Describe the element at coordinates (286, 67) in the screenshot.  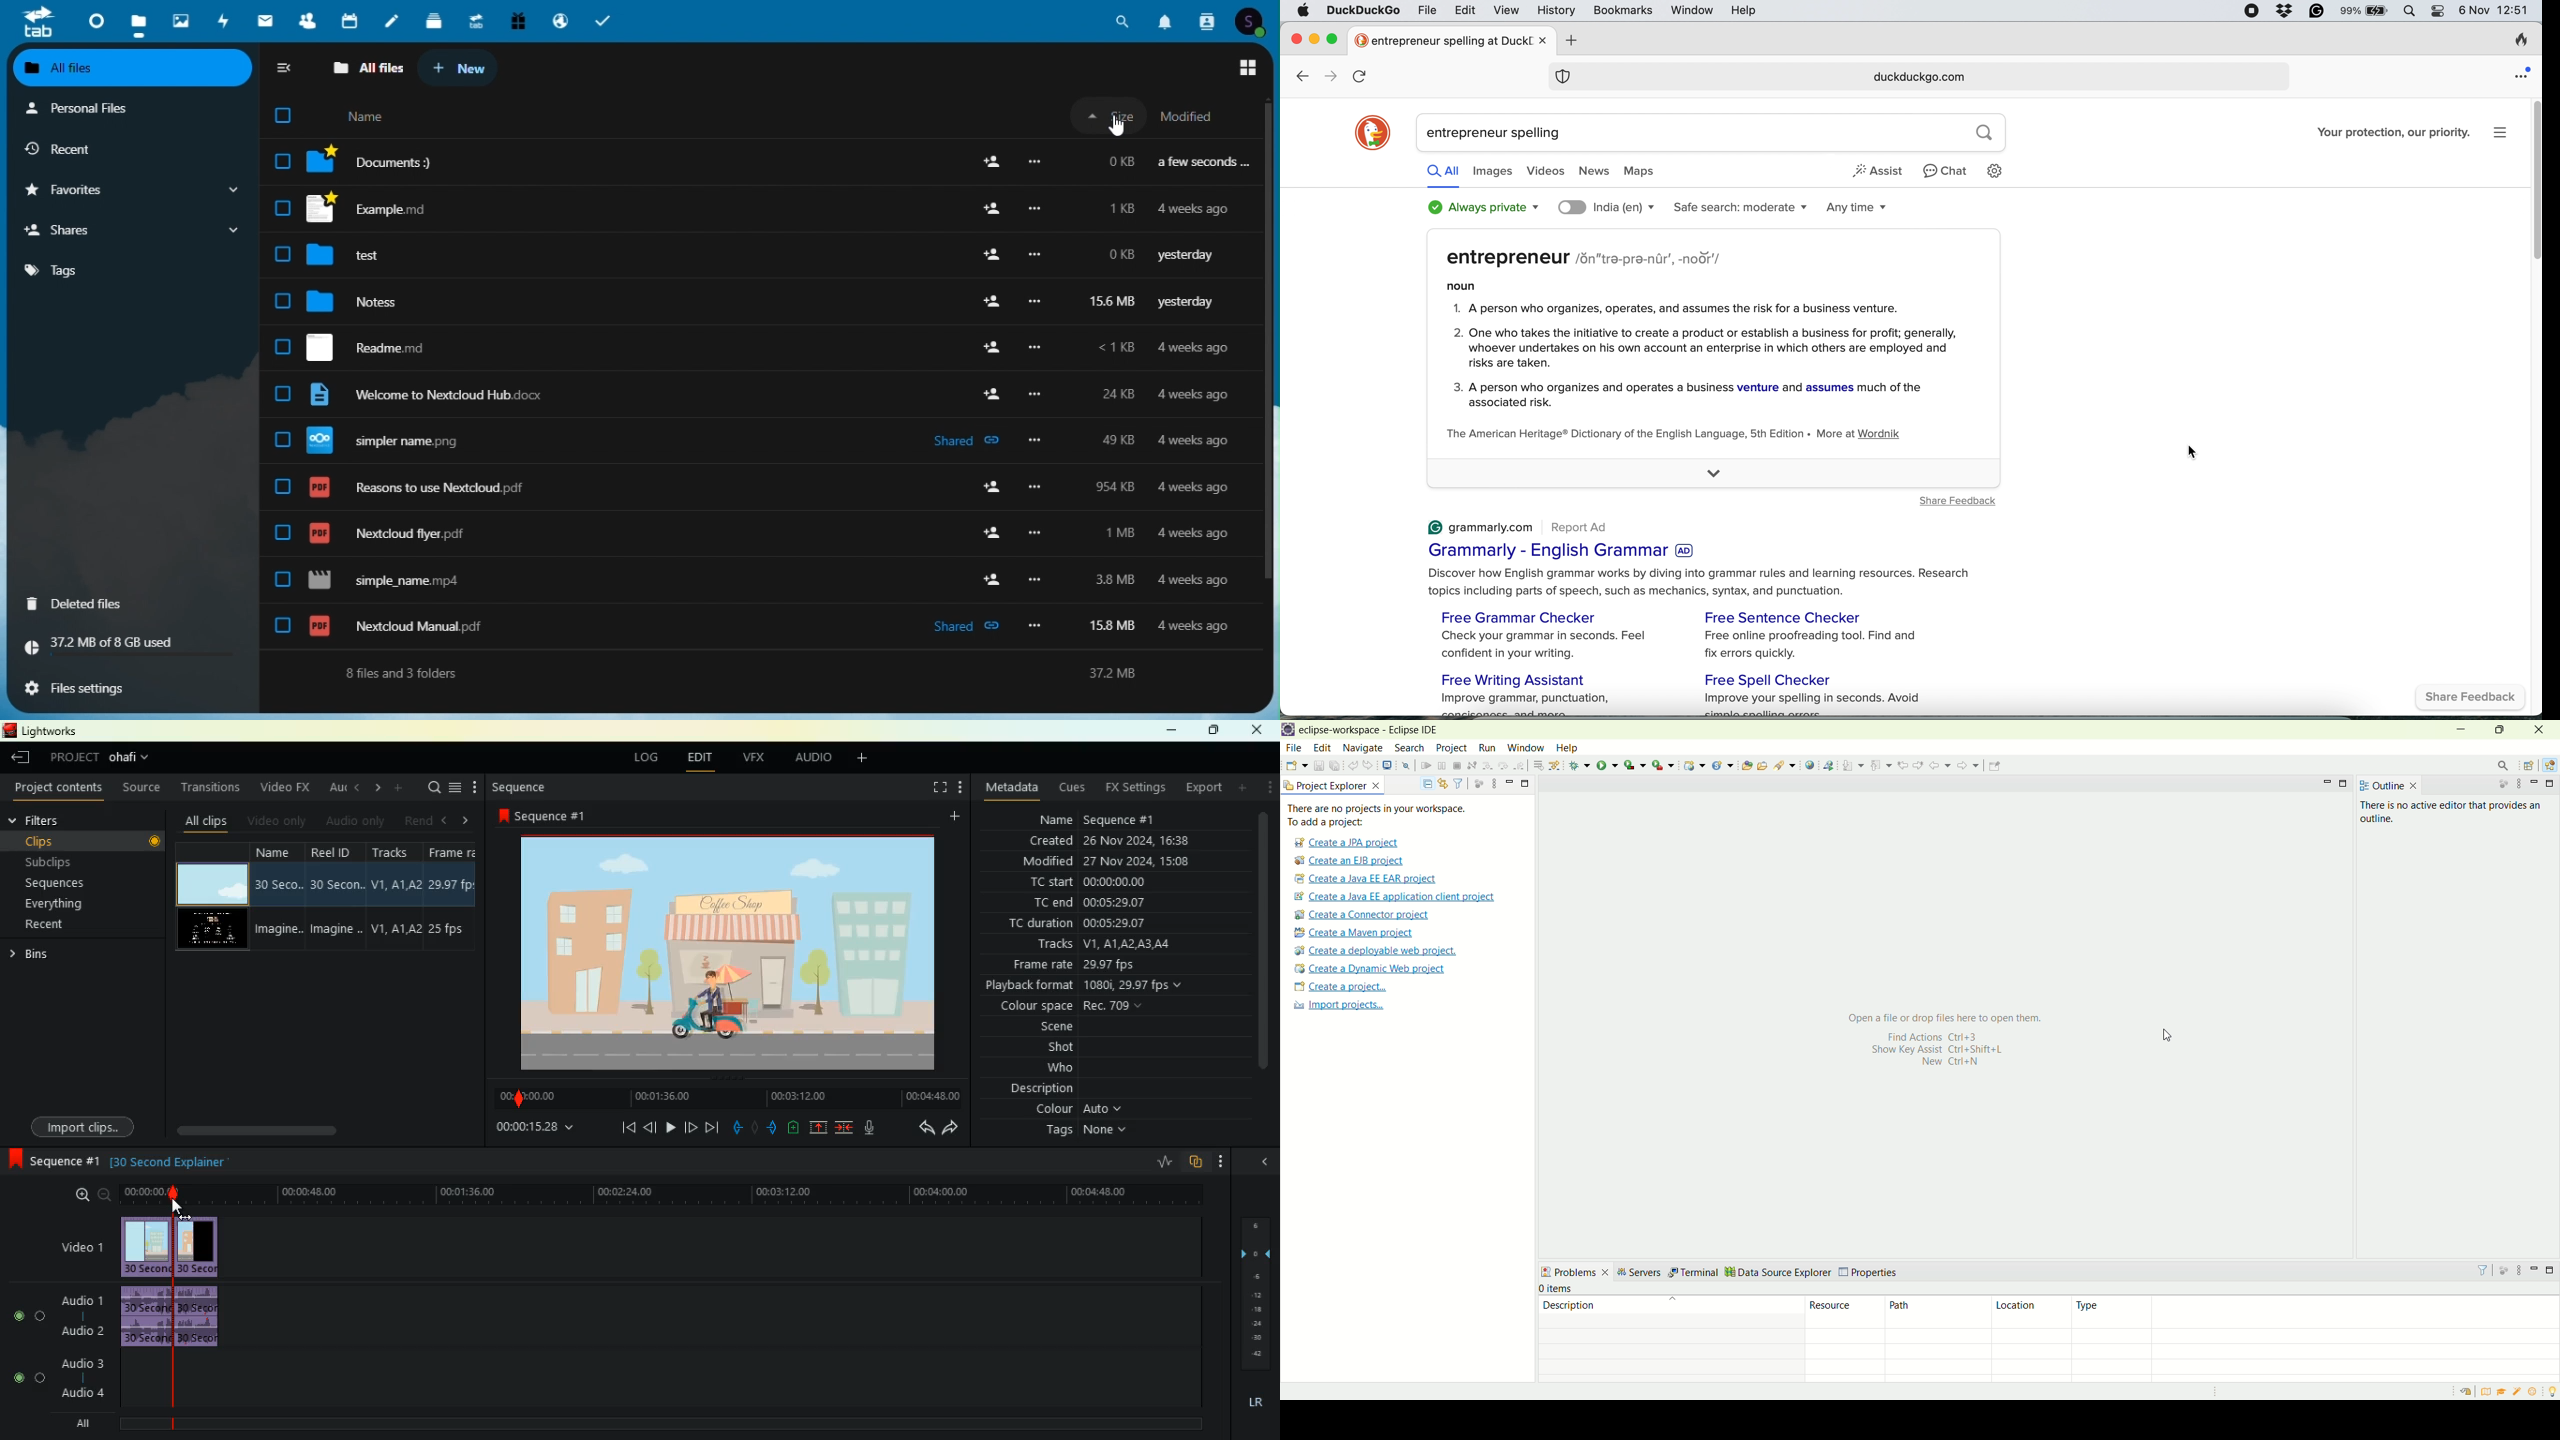
I see `collapse sidebar` at that location.